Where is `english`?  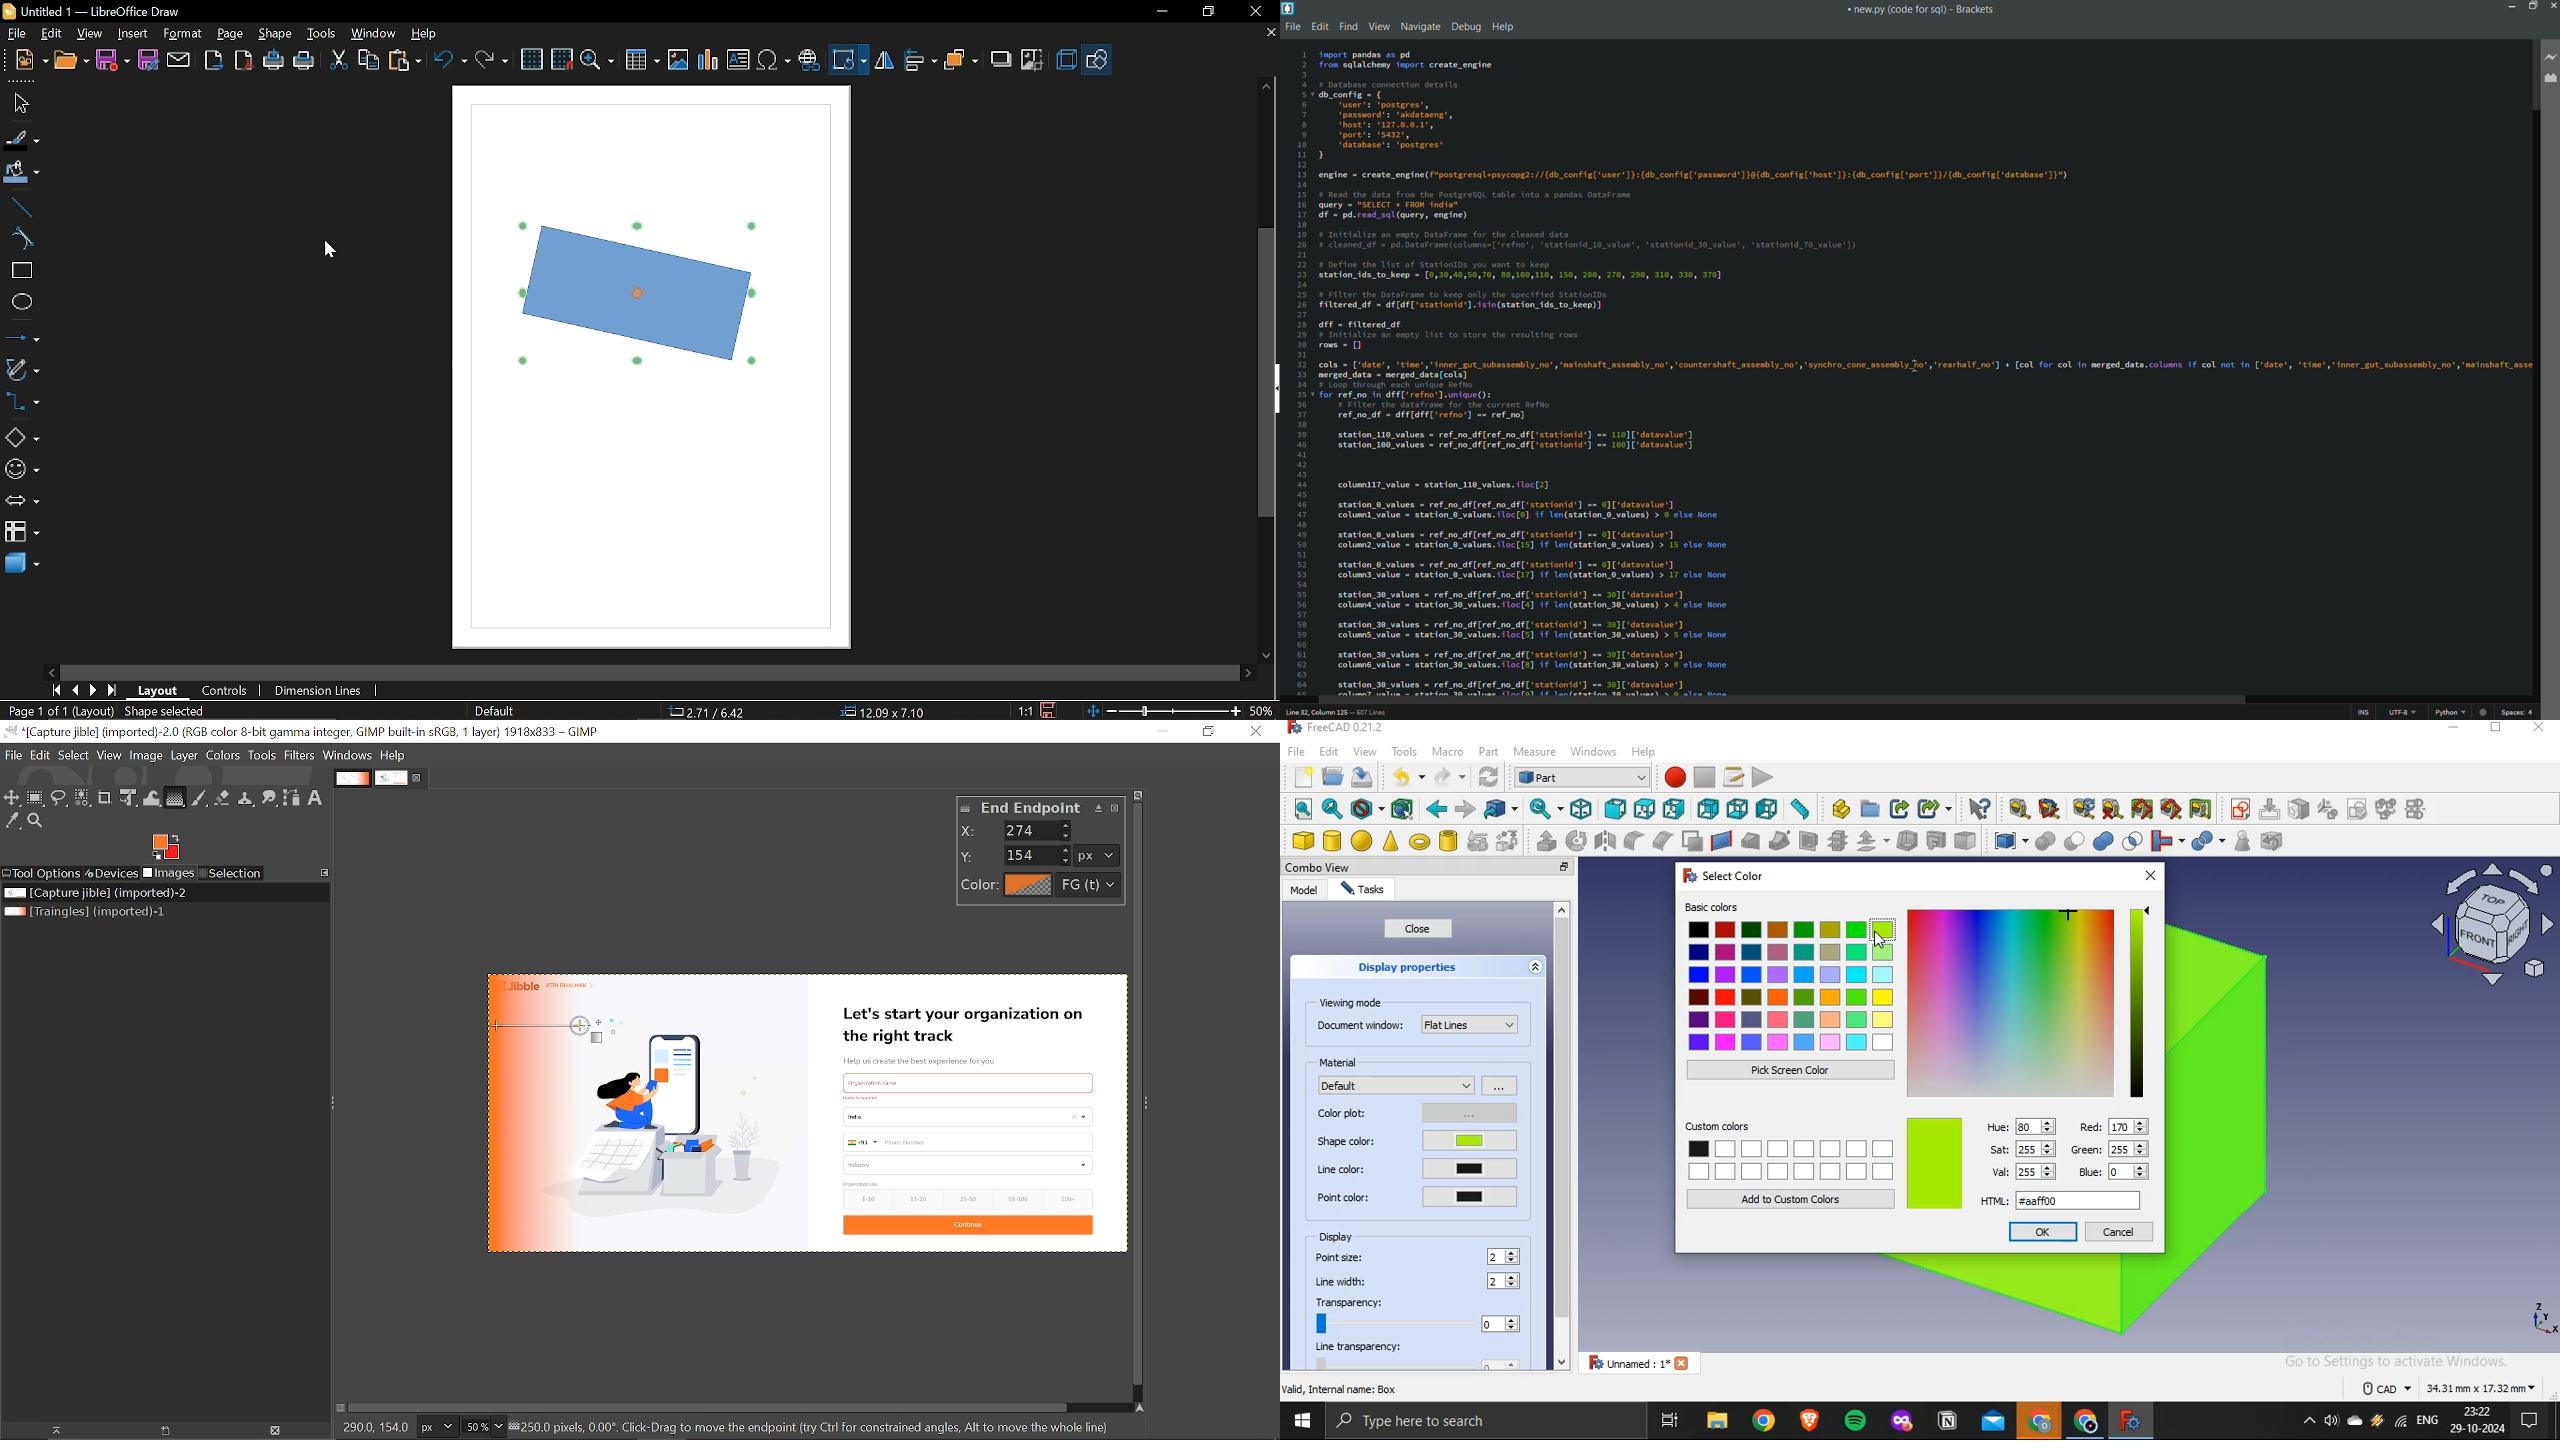 english is located at coordinates (2428, 1421).